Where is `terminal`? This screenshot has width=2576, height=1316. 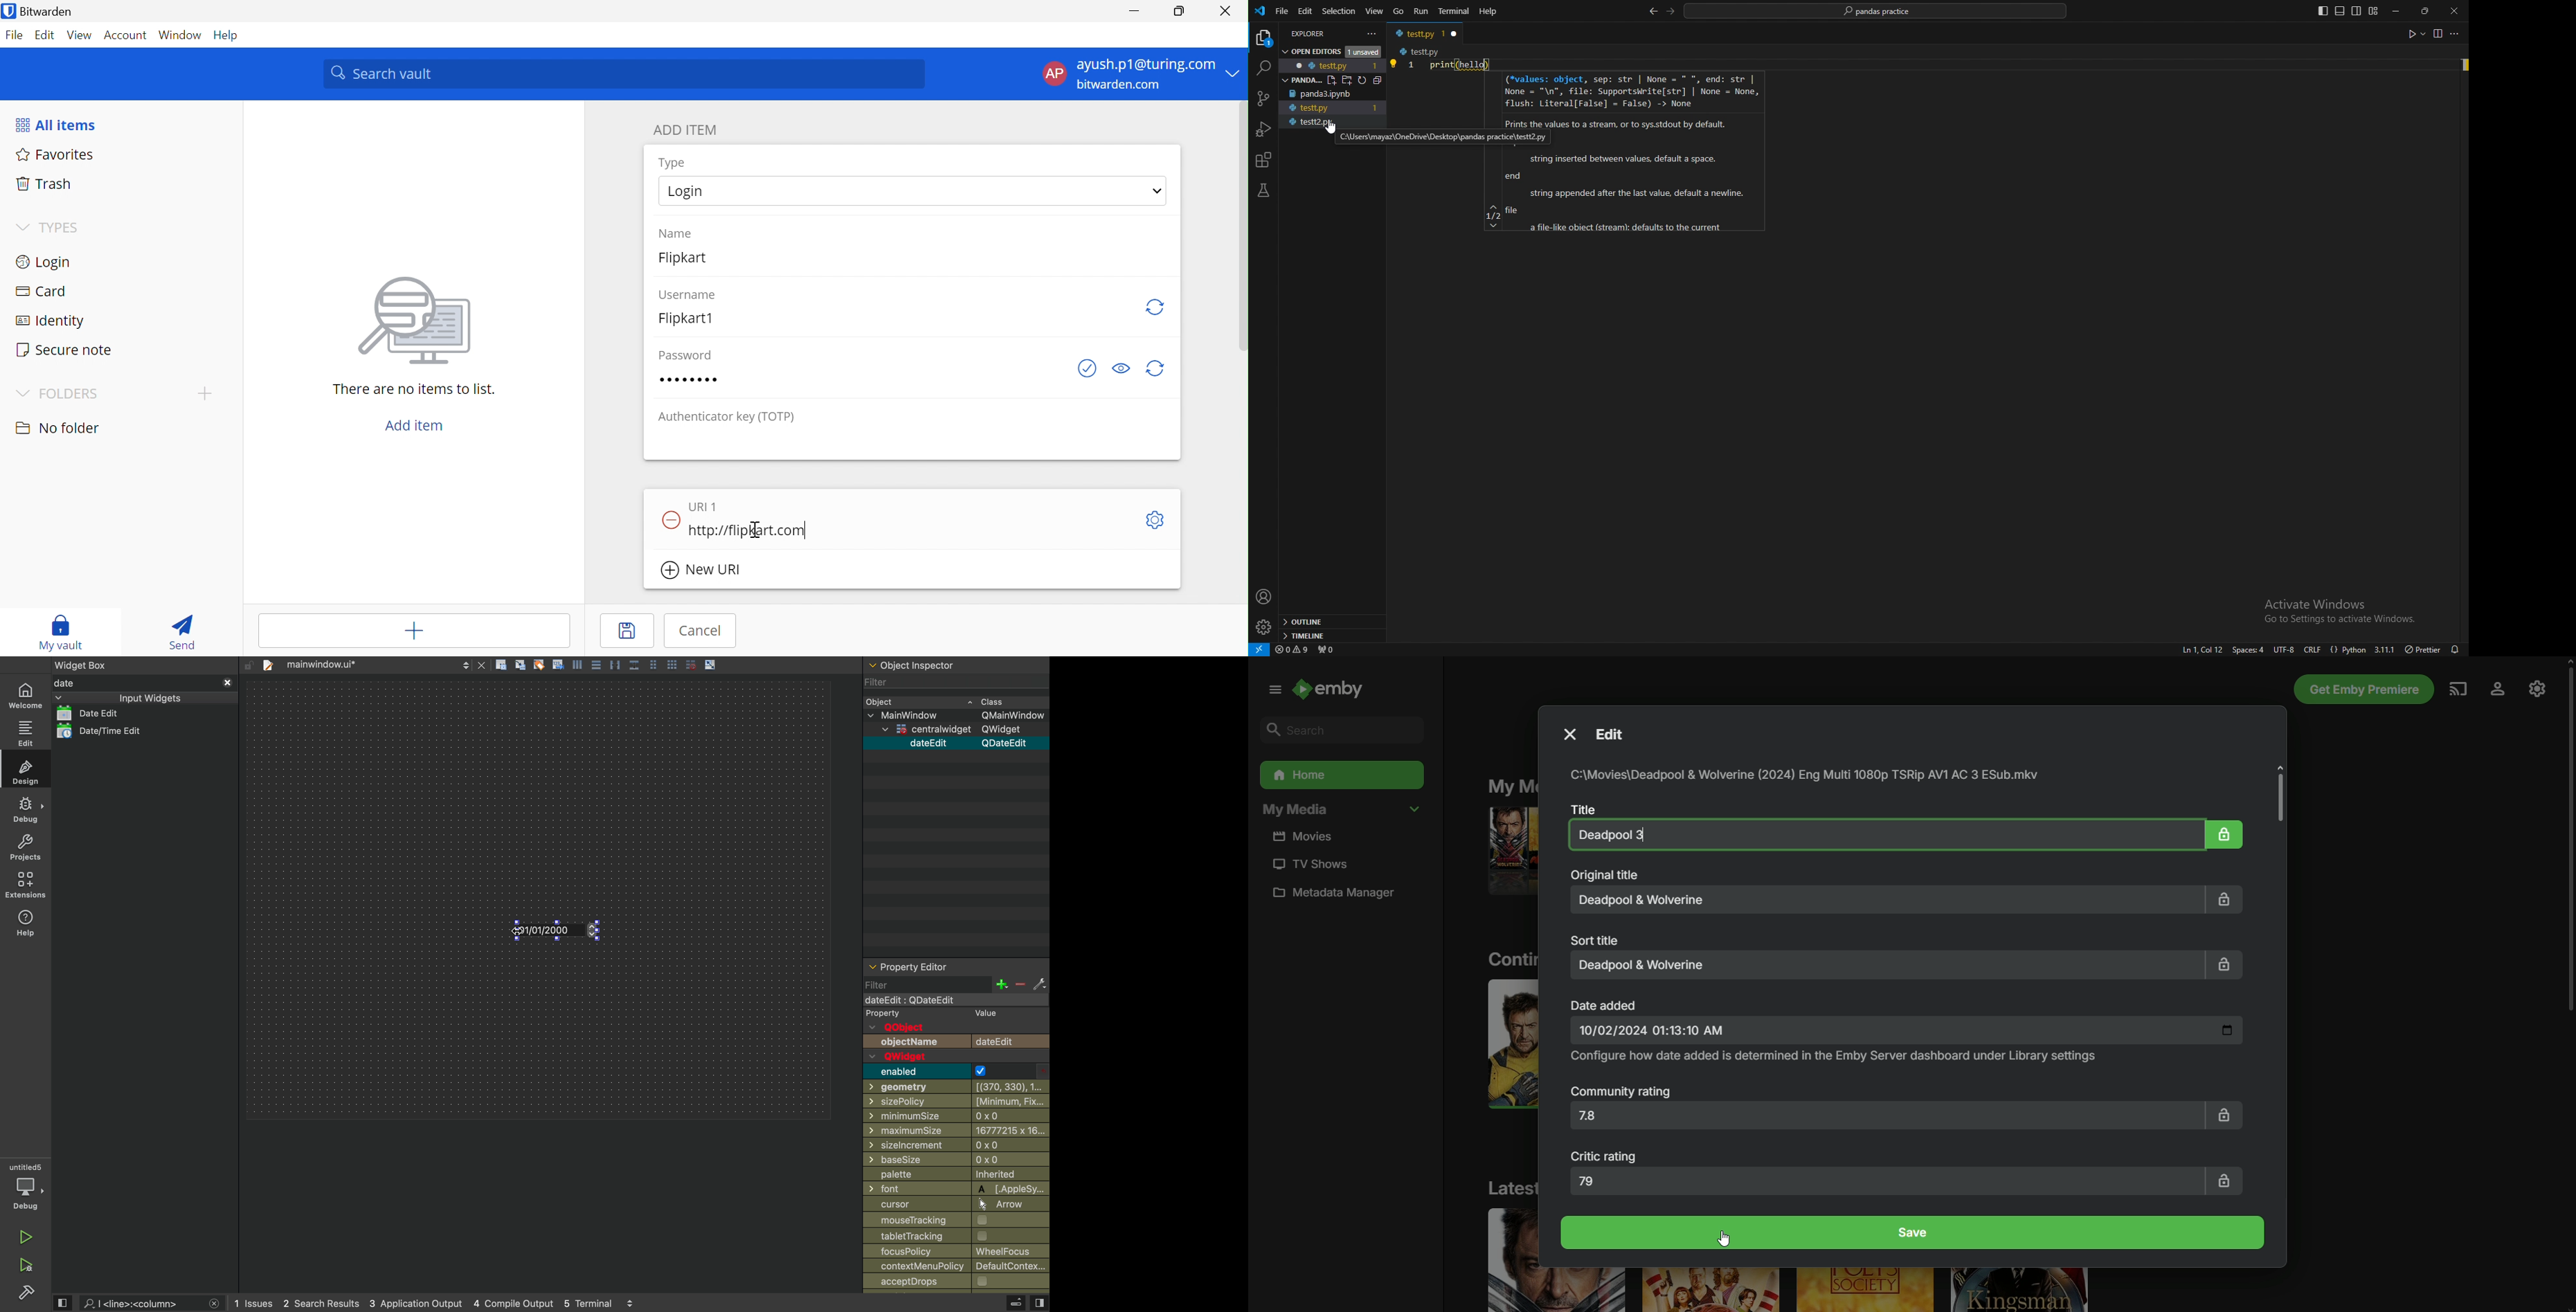 terminal is located at coordinates (1455, 11).